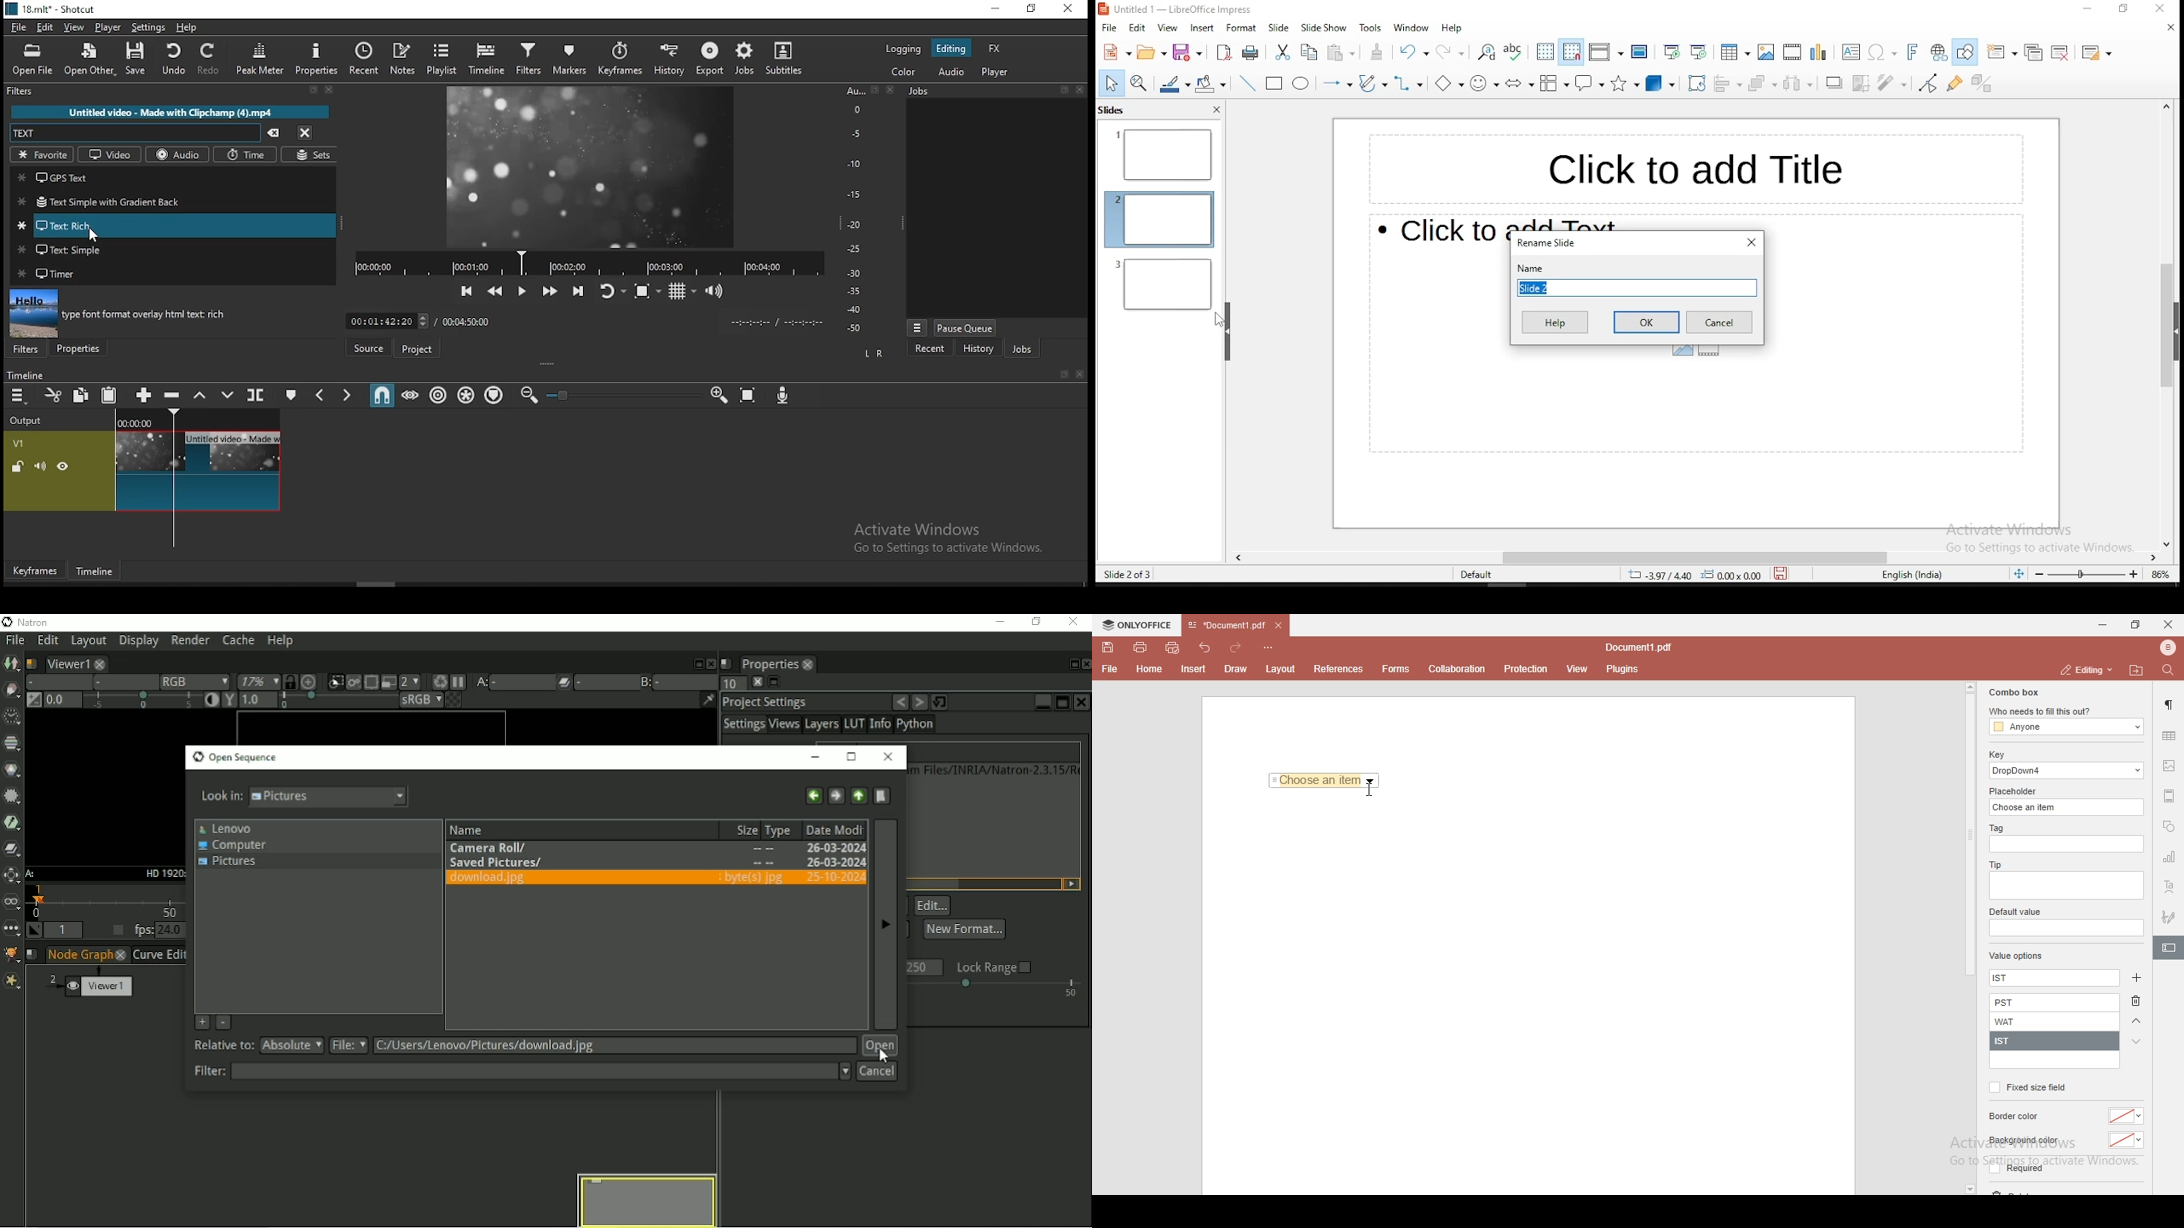 The image size is (2184, 1232). Describe the element at coordinates (2016, 958) in the screenshot. I see `value options` at that location.